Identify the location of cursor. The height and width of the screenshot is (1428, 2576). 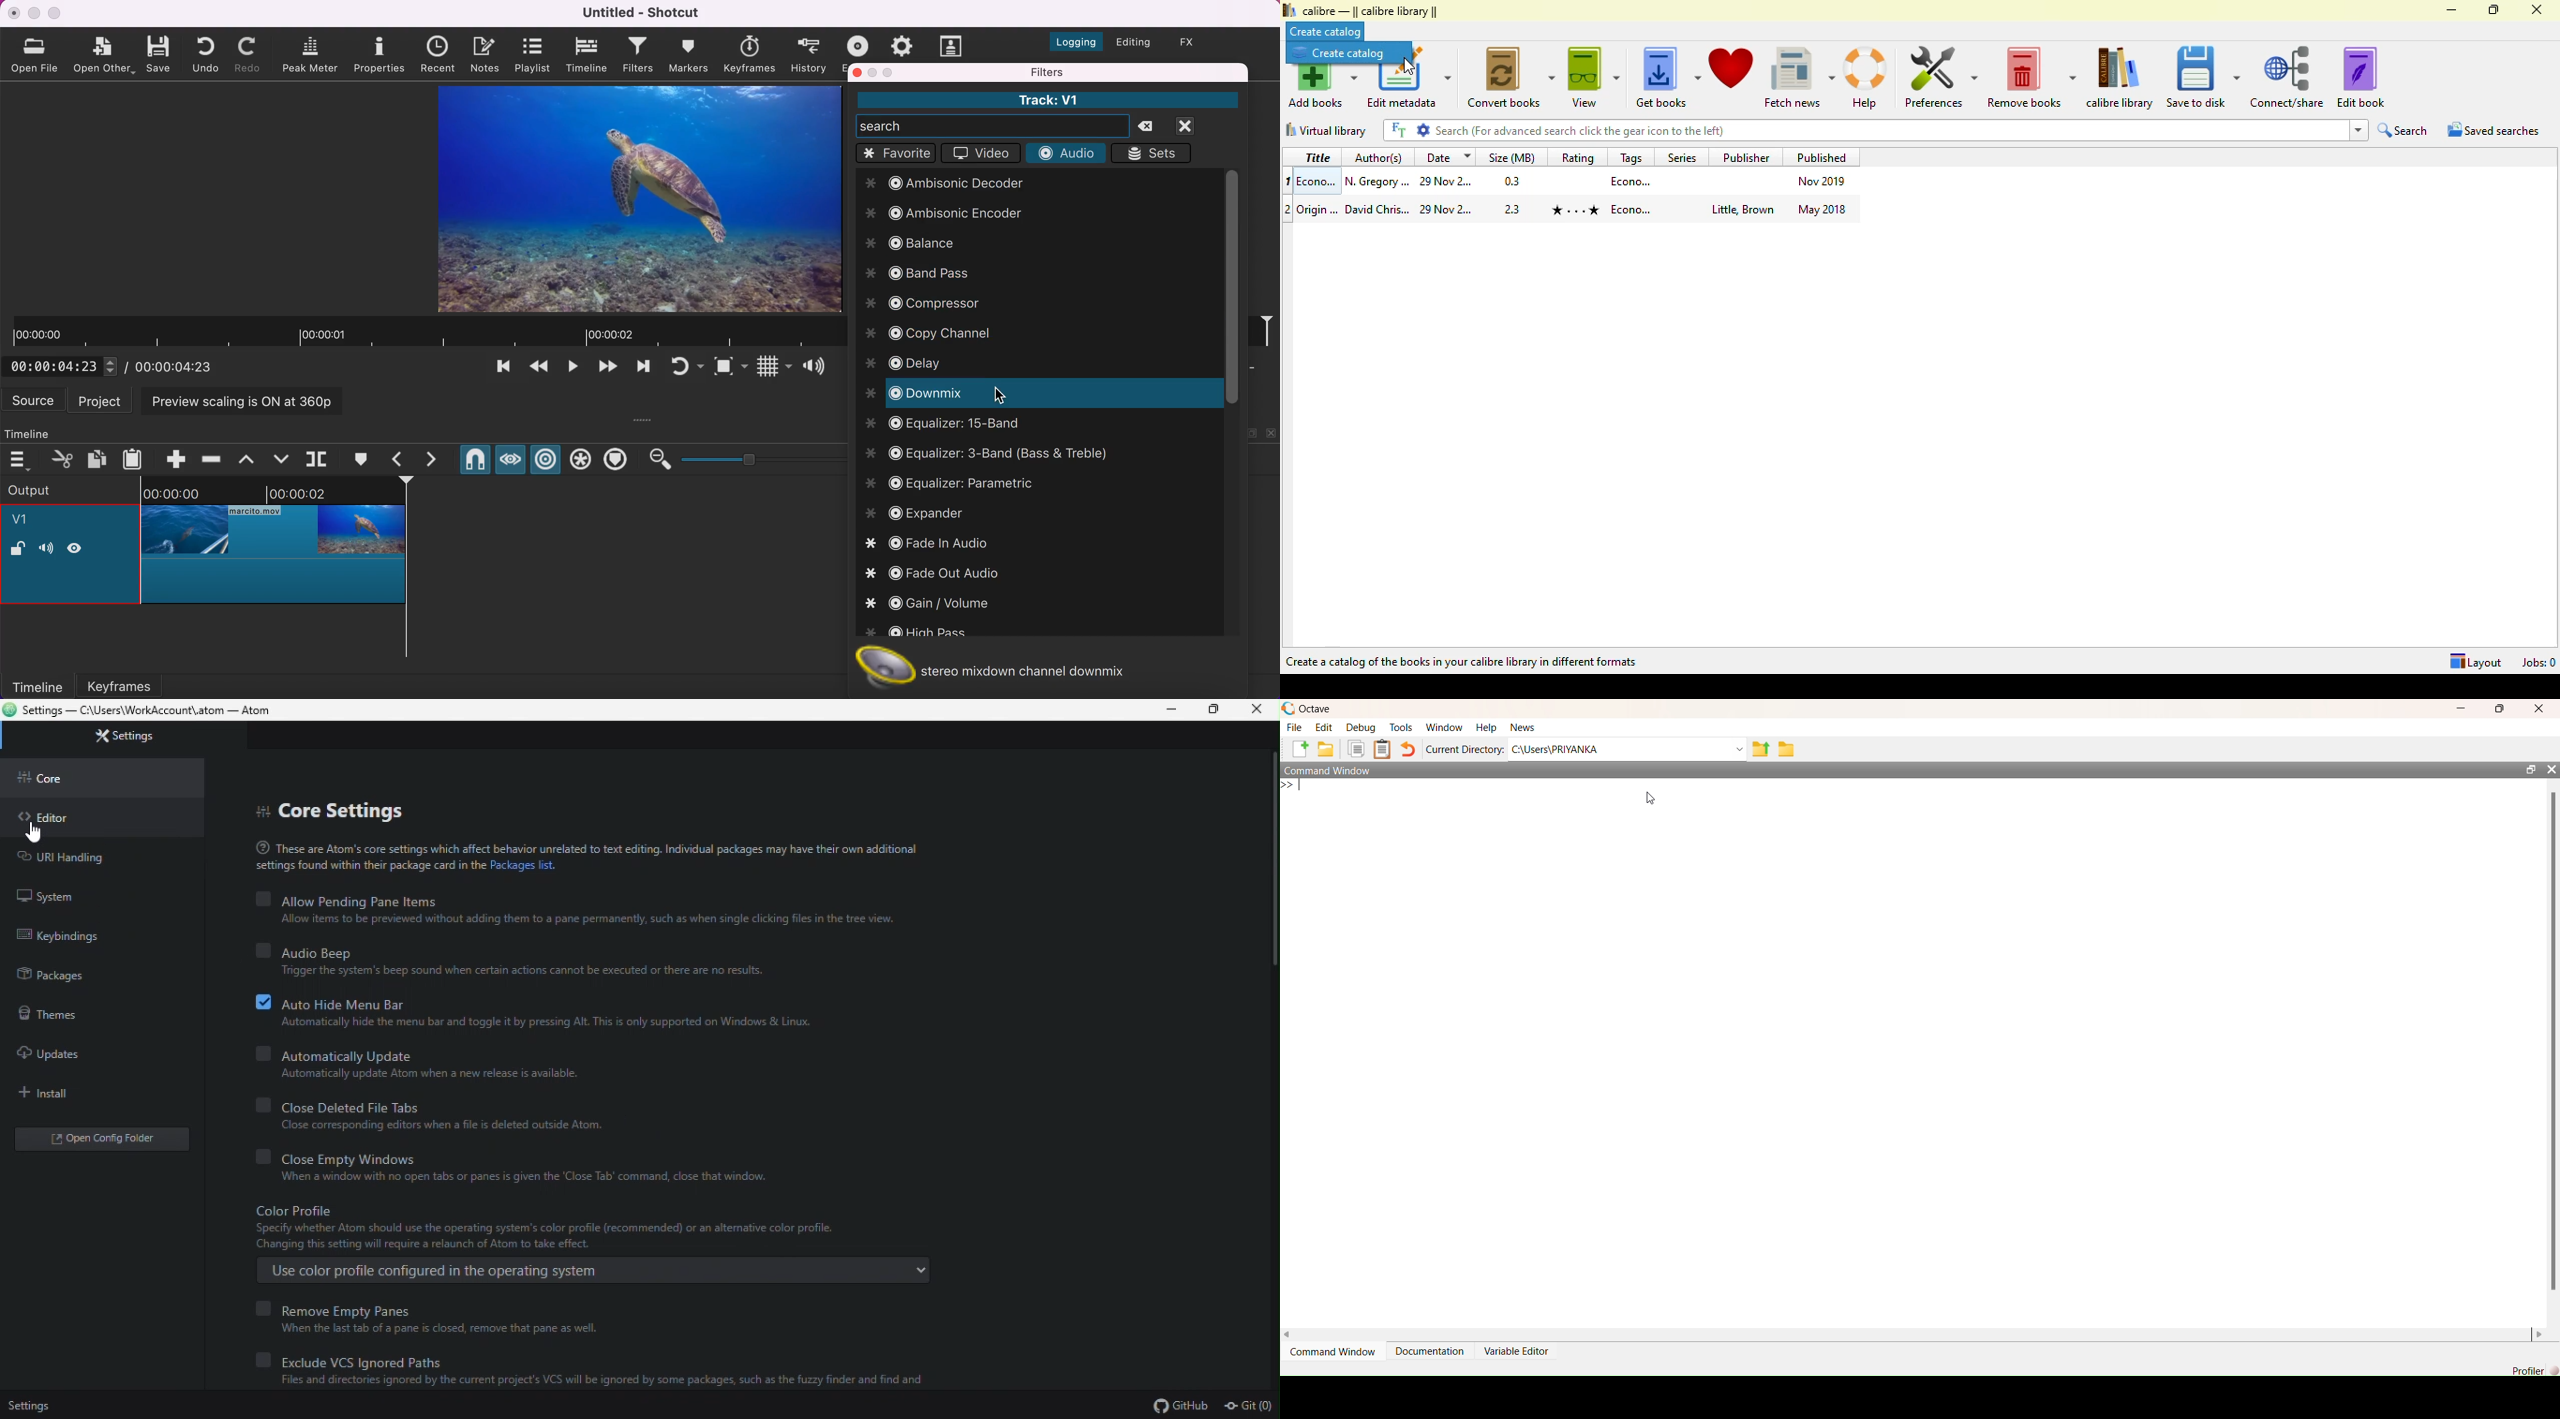
(34, 830).